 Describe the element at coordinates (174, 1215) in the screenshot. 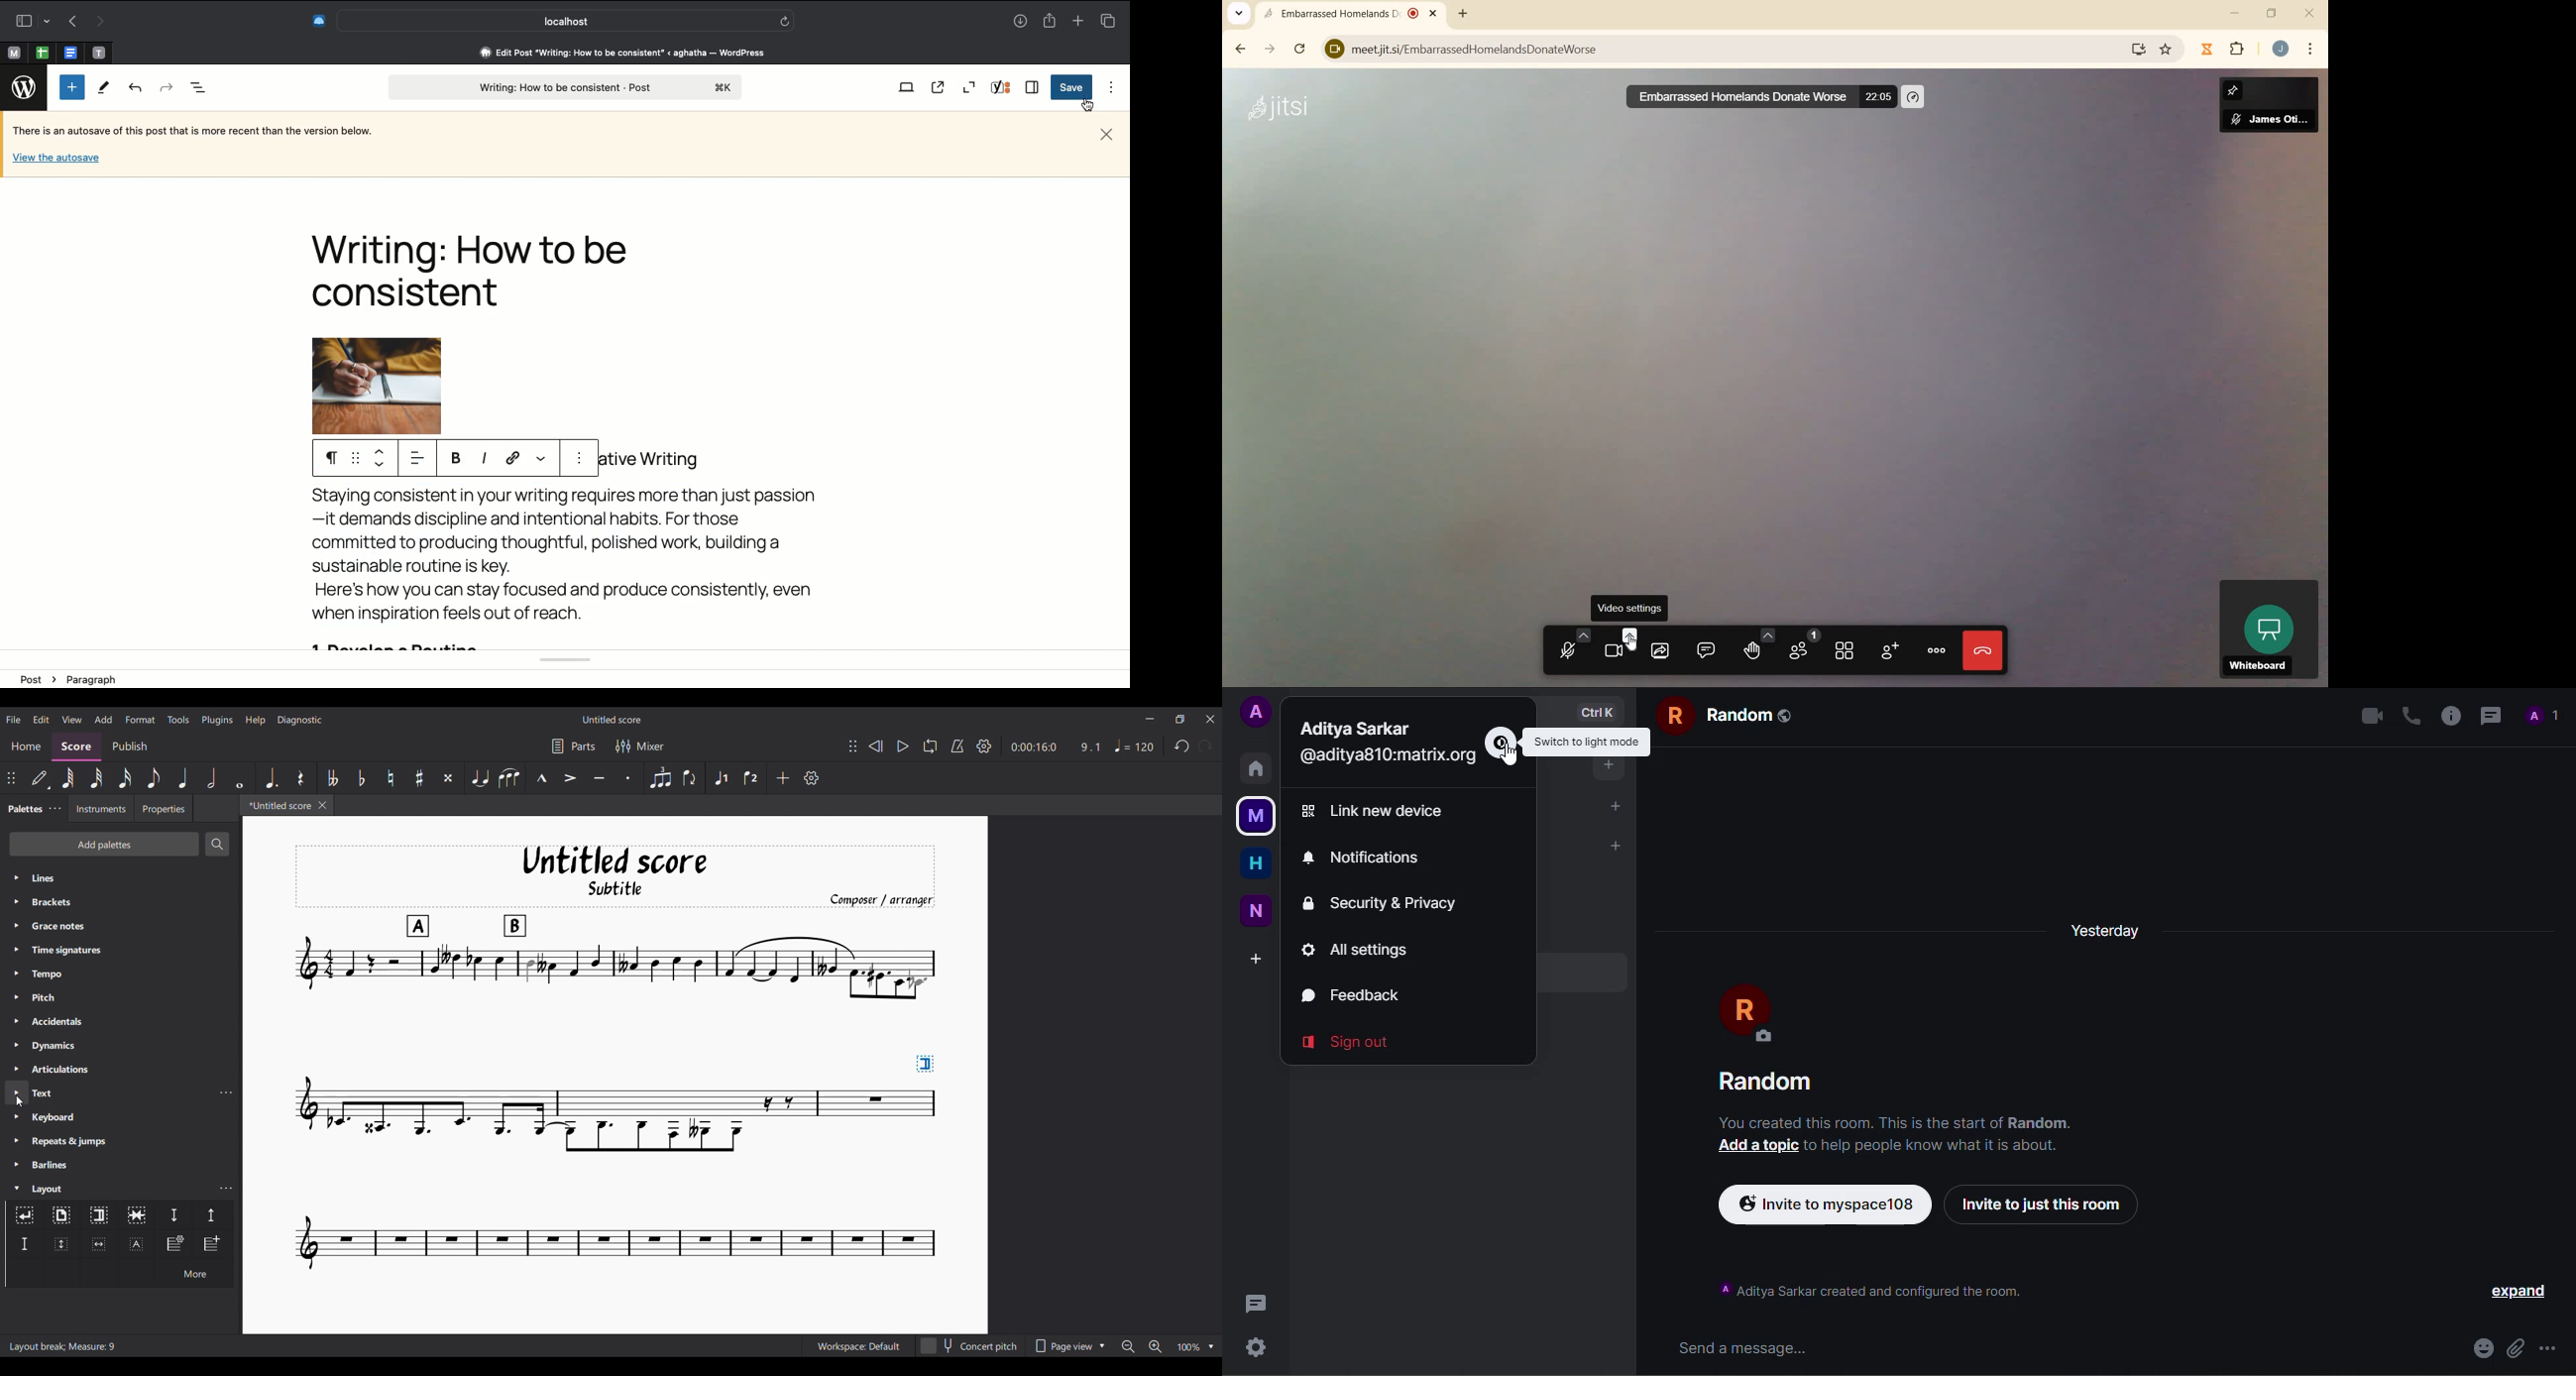

I see `Staff spacer down` at that location.